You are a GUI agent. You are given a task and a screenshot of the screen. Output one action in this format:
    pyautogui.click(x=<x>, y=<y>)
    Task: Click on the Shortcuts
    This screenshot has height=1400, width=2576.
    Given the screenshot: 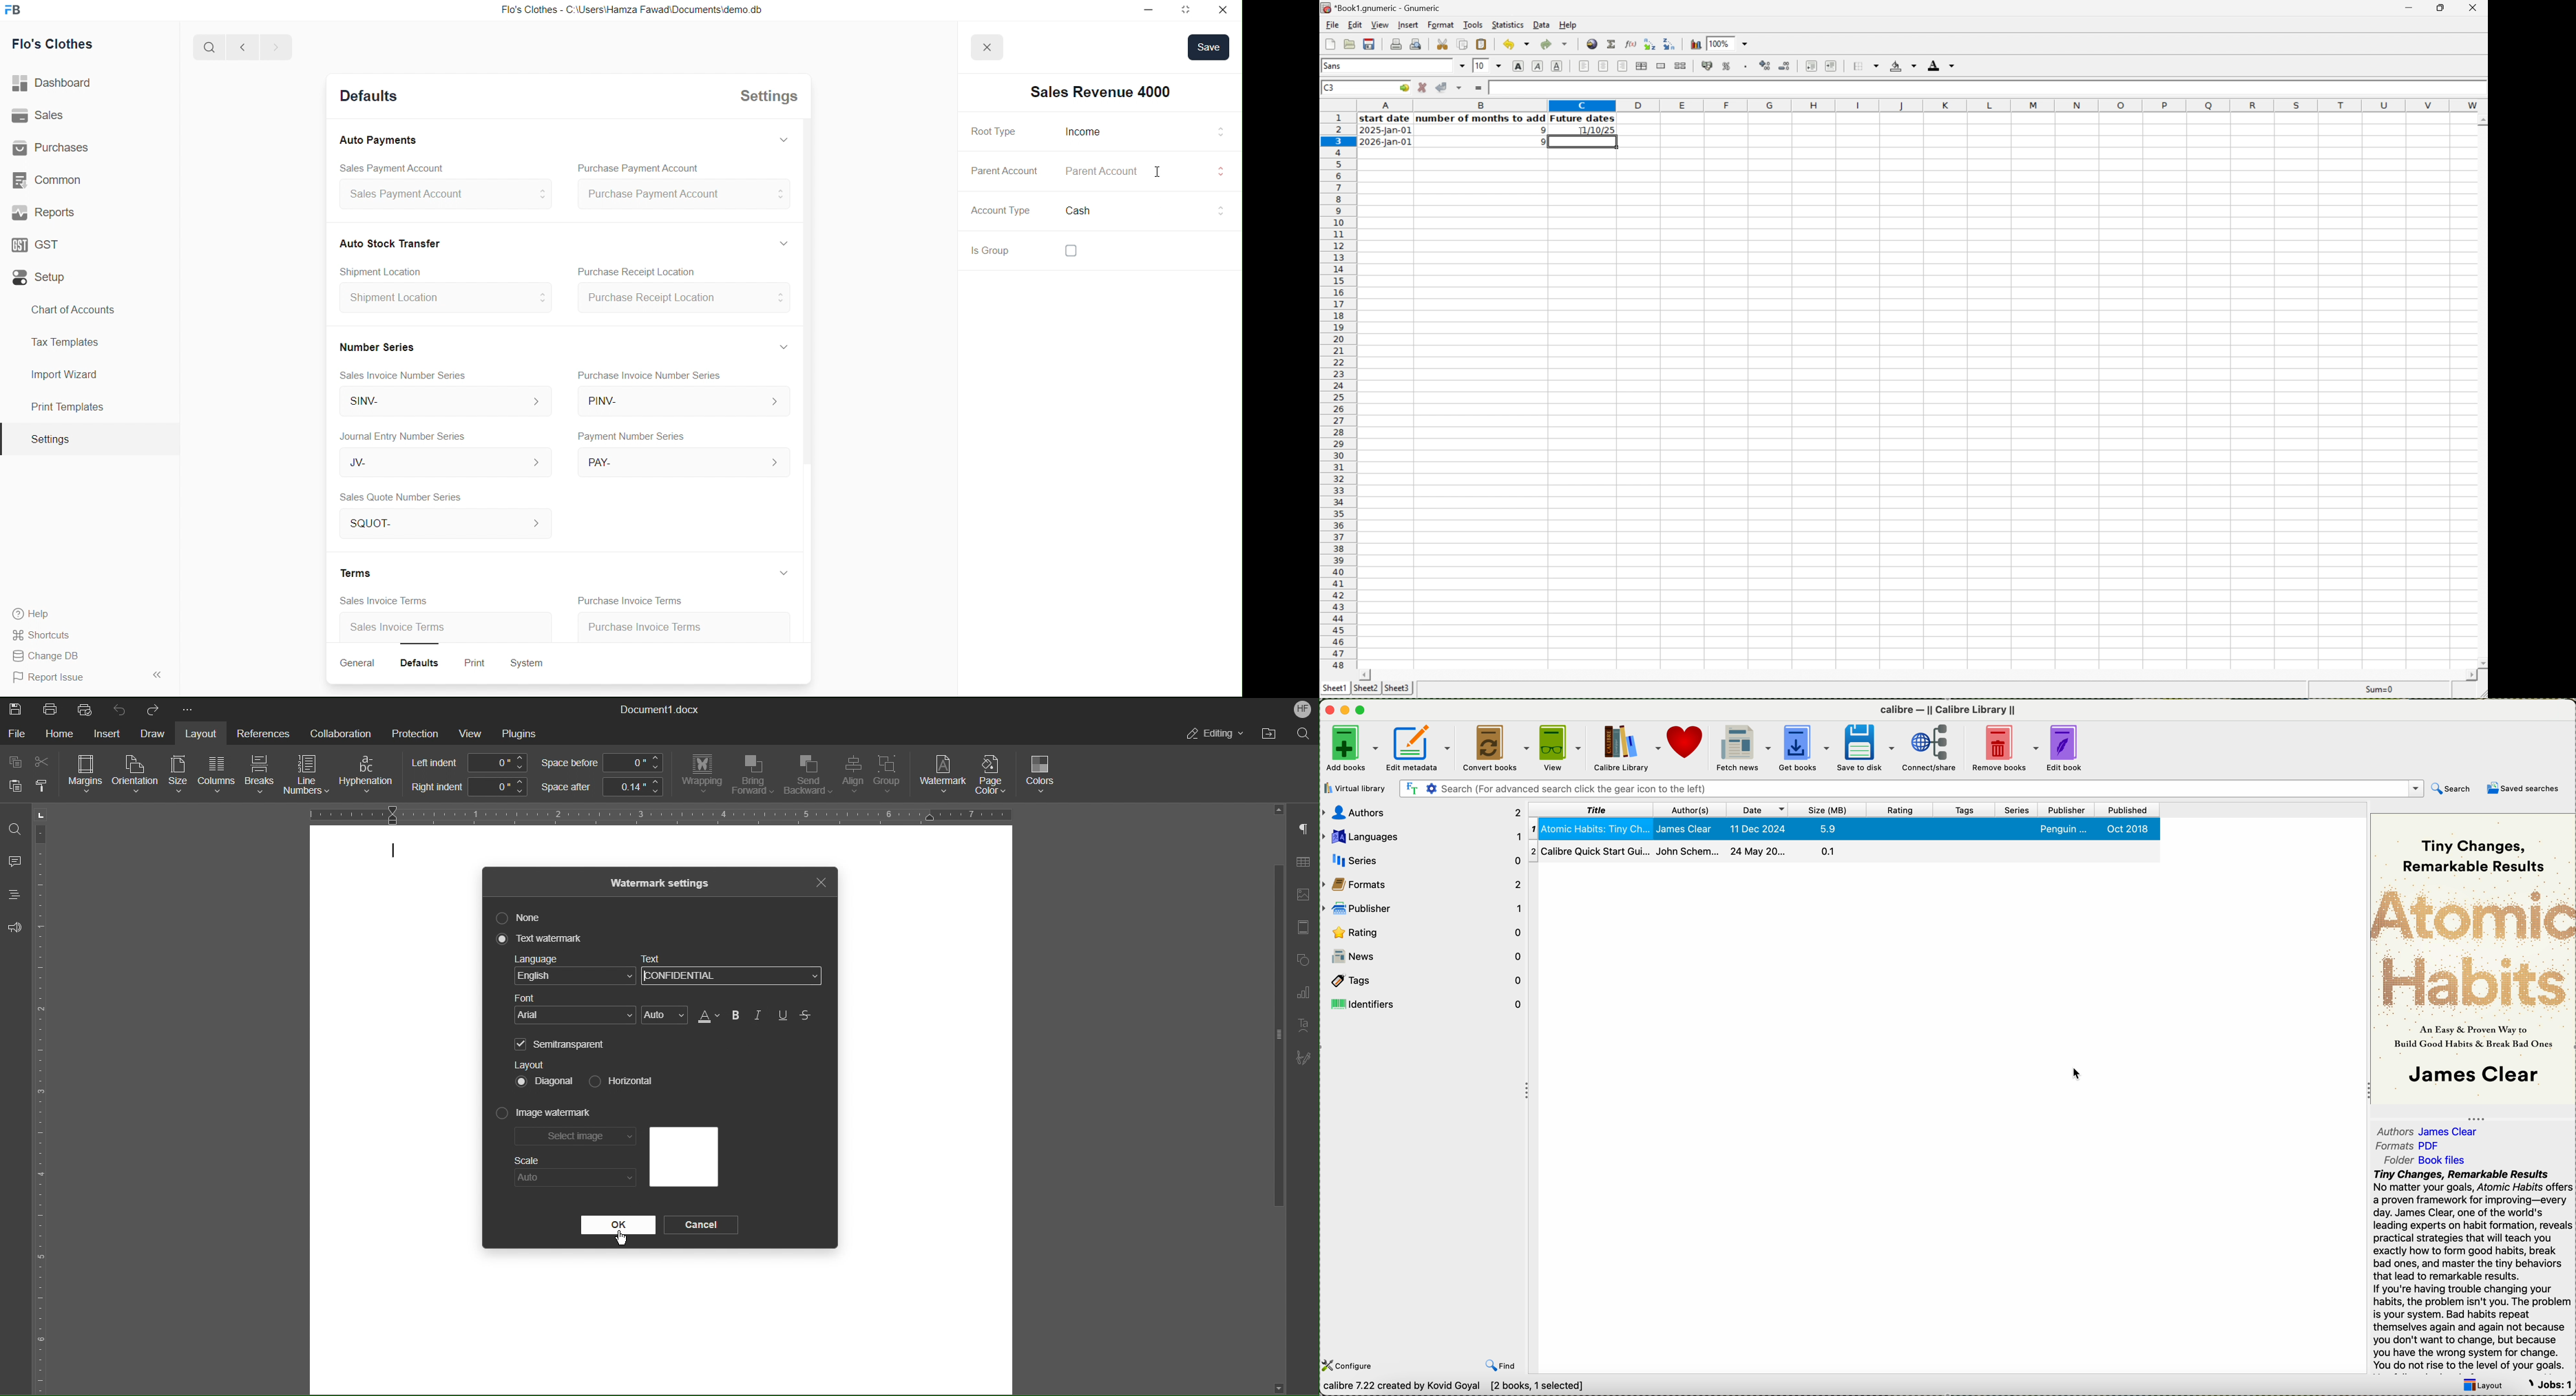 What is the action you would take?
    pyautogui.click(x=49, y=634)
    